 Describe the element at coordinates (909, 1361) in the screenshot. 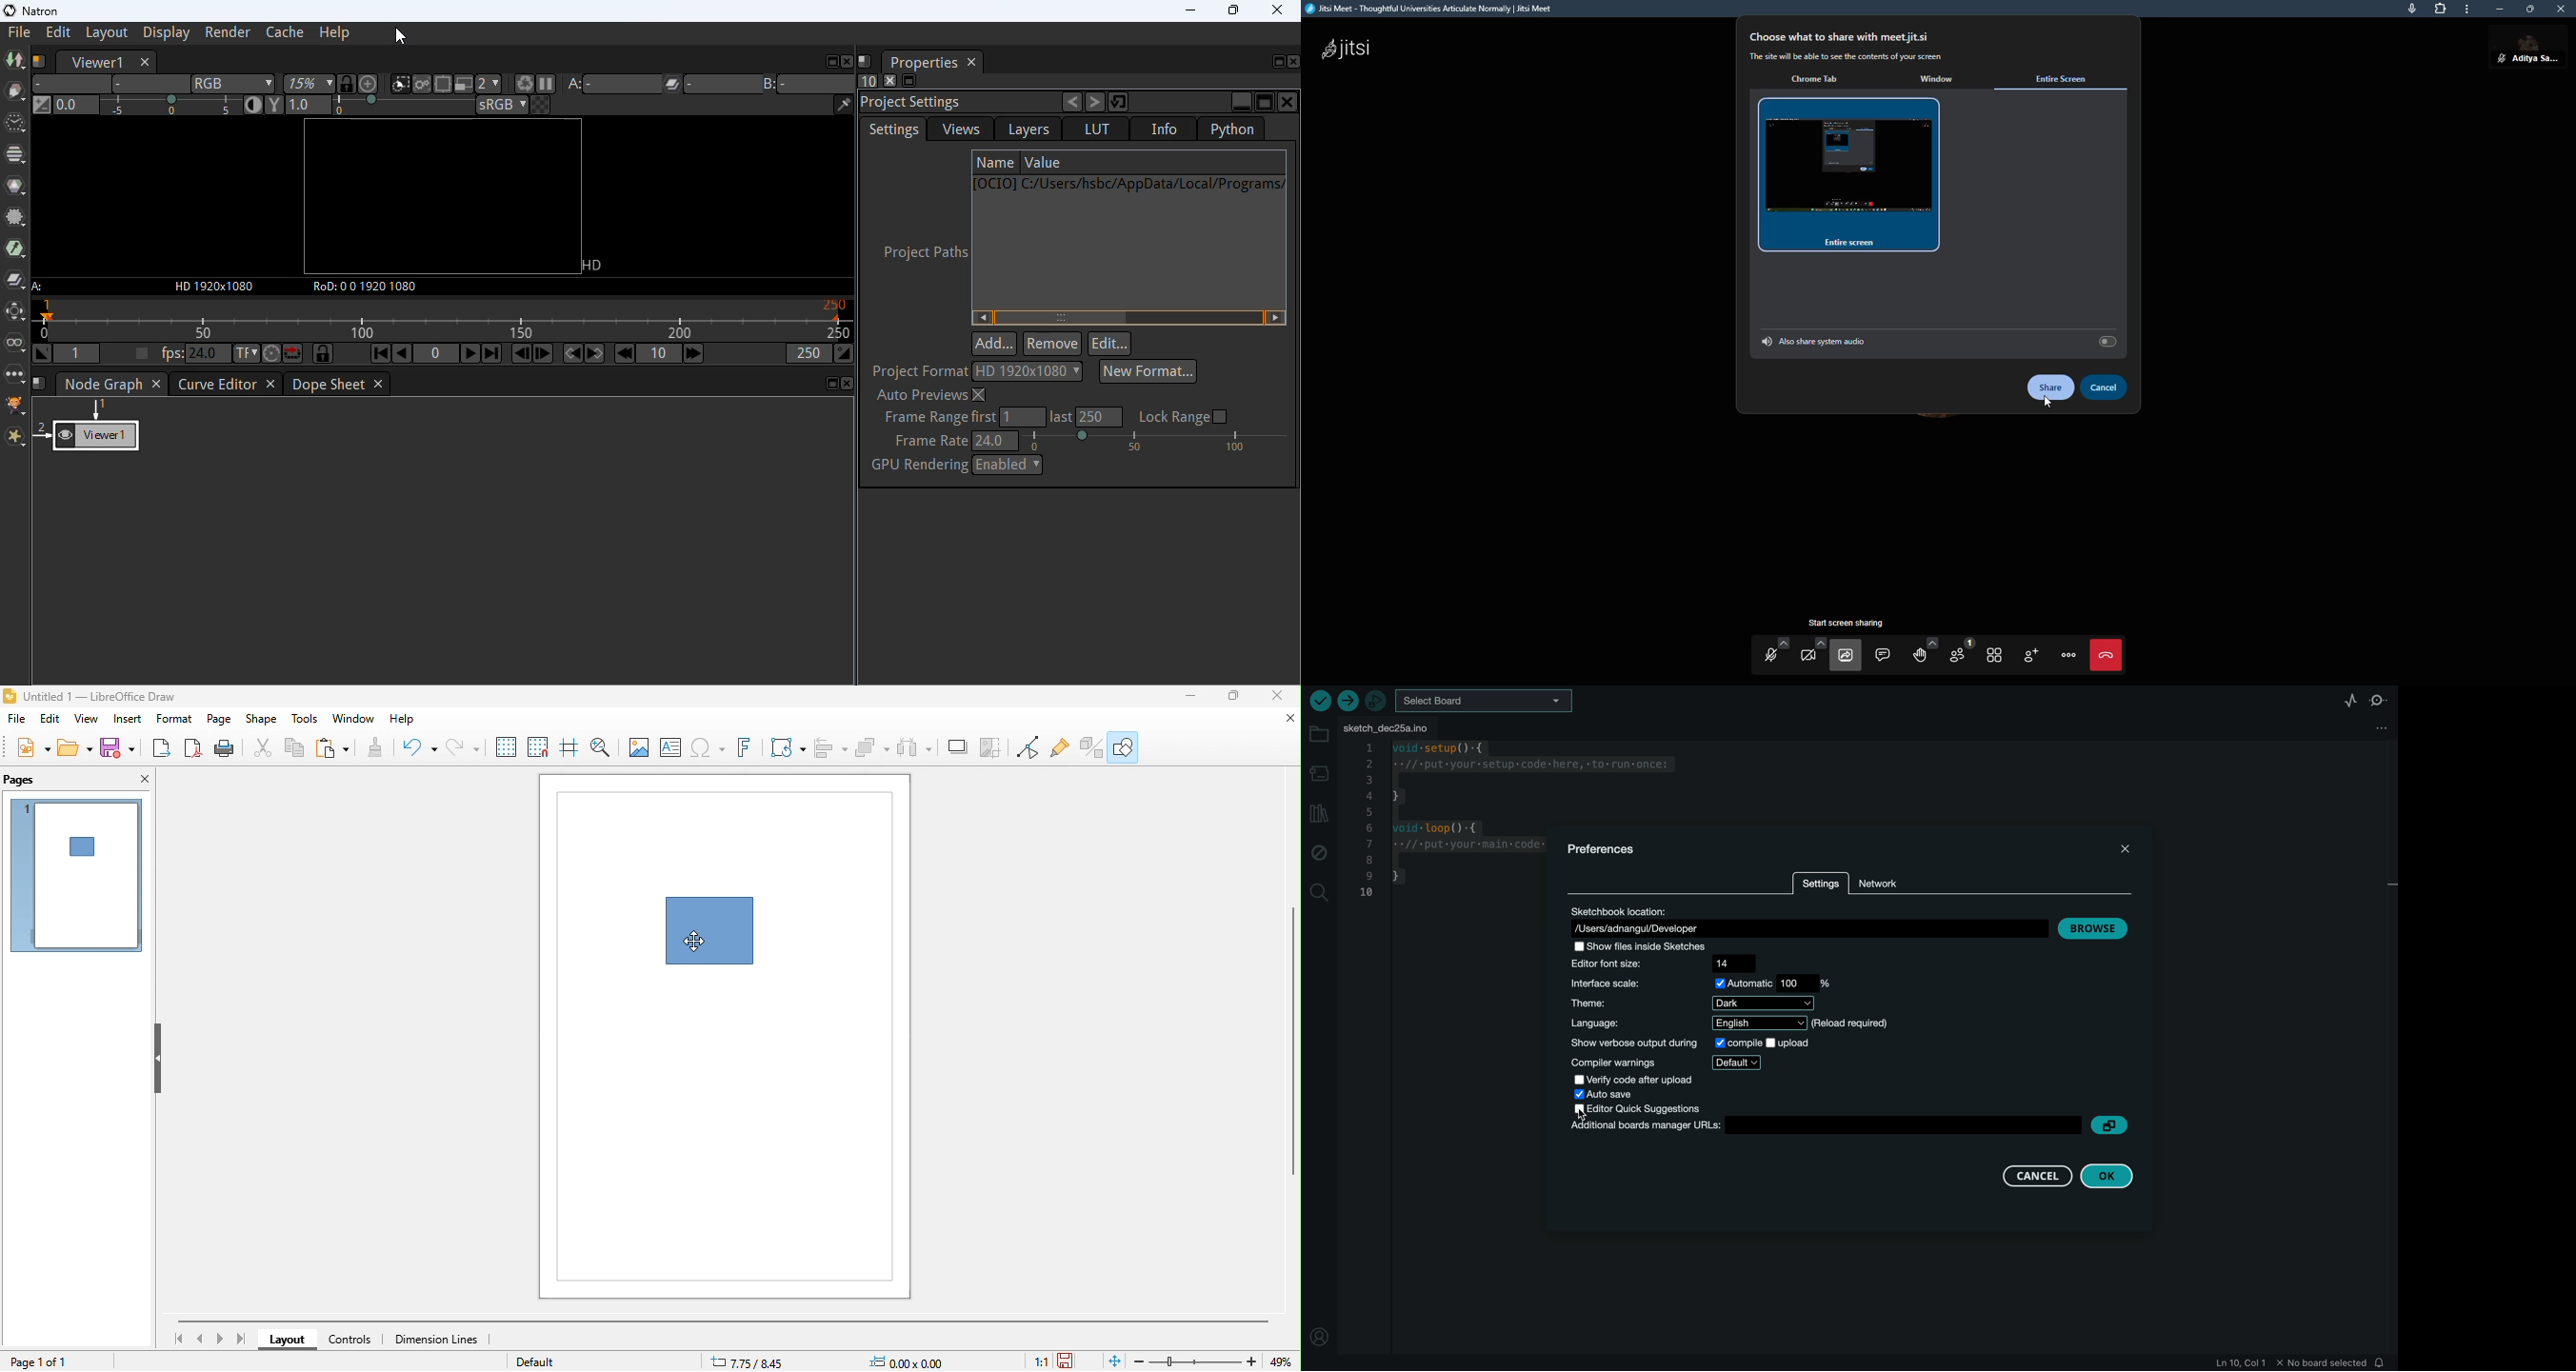

I see `0.00 x0.00` at that location.